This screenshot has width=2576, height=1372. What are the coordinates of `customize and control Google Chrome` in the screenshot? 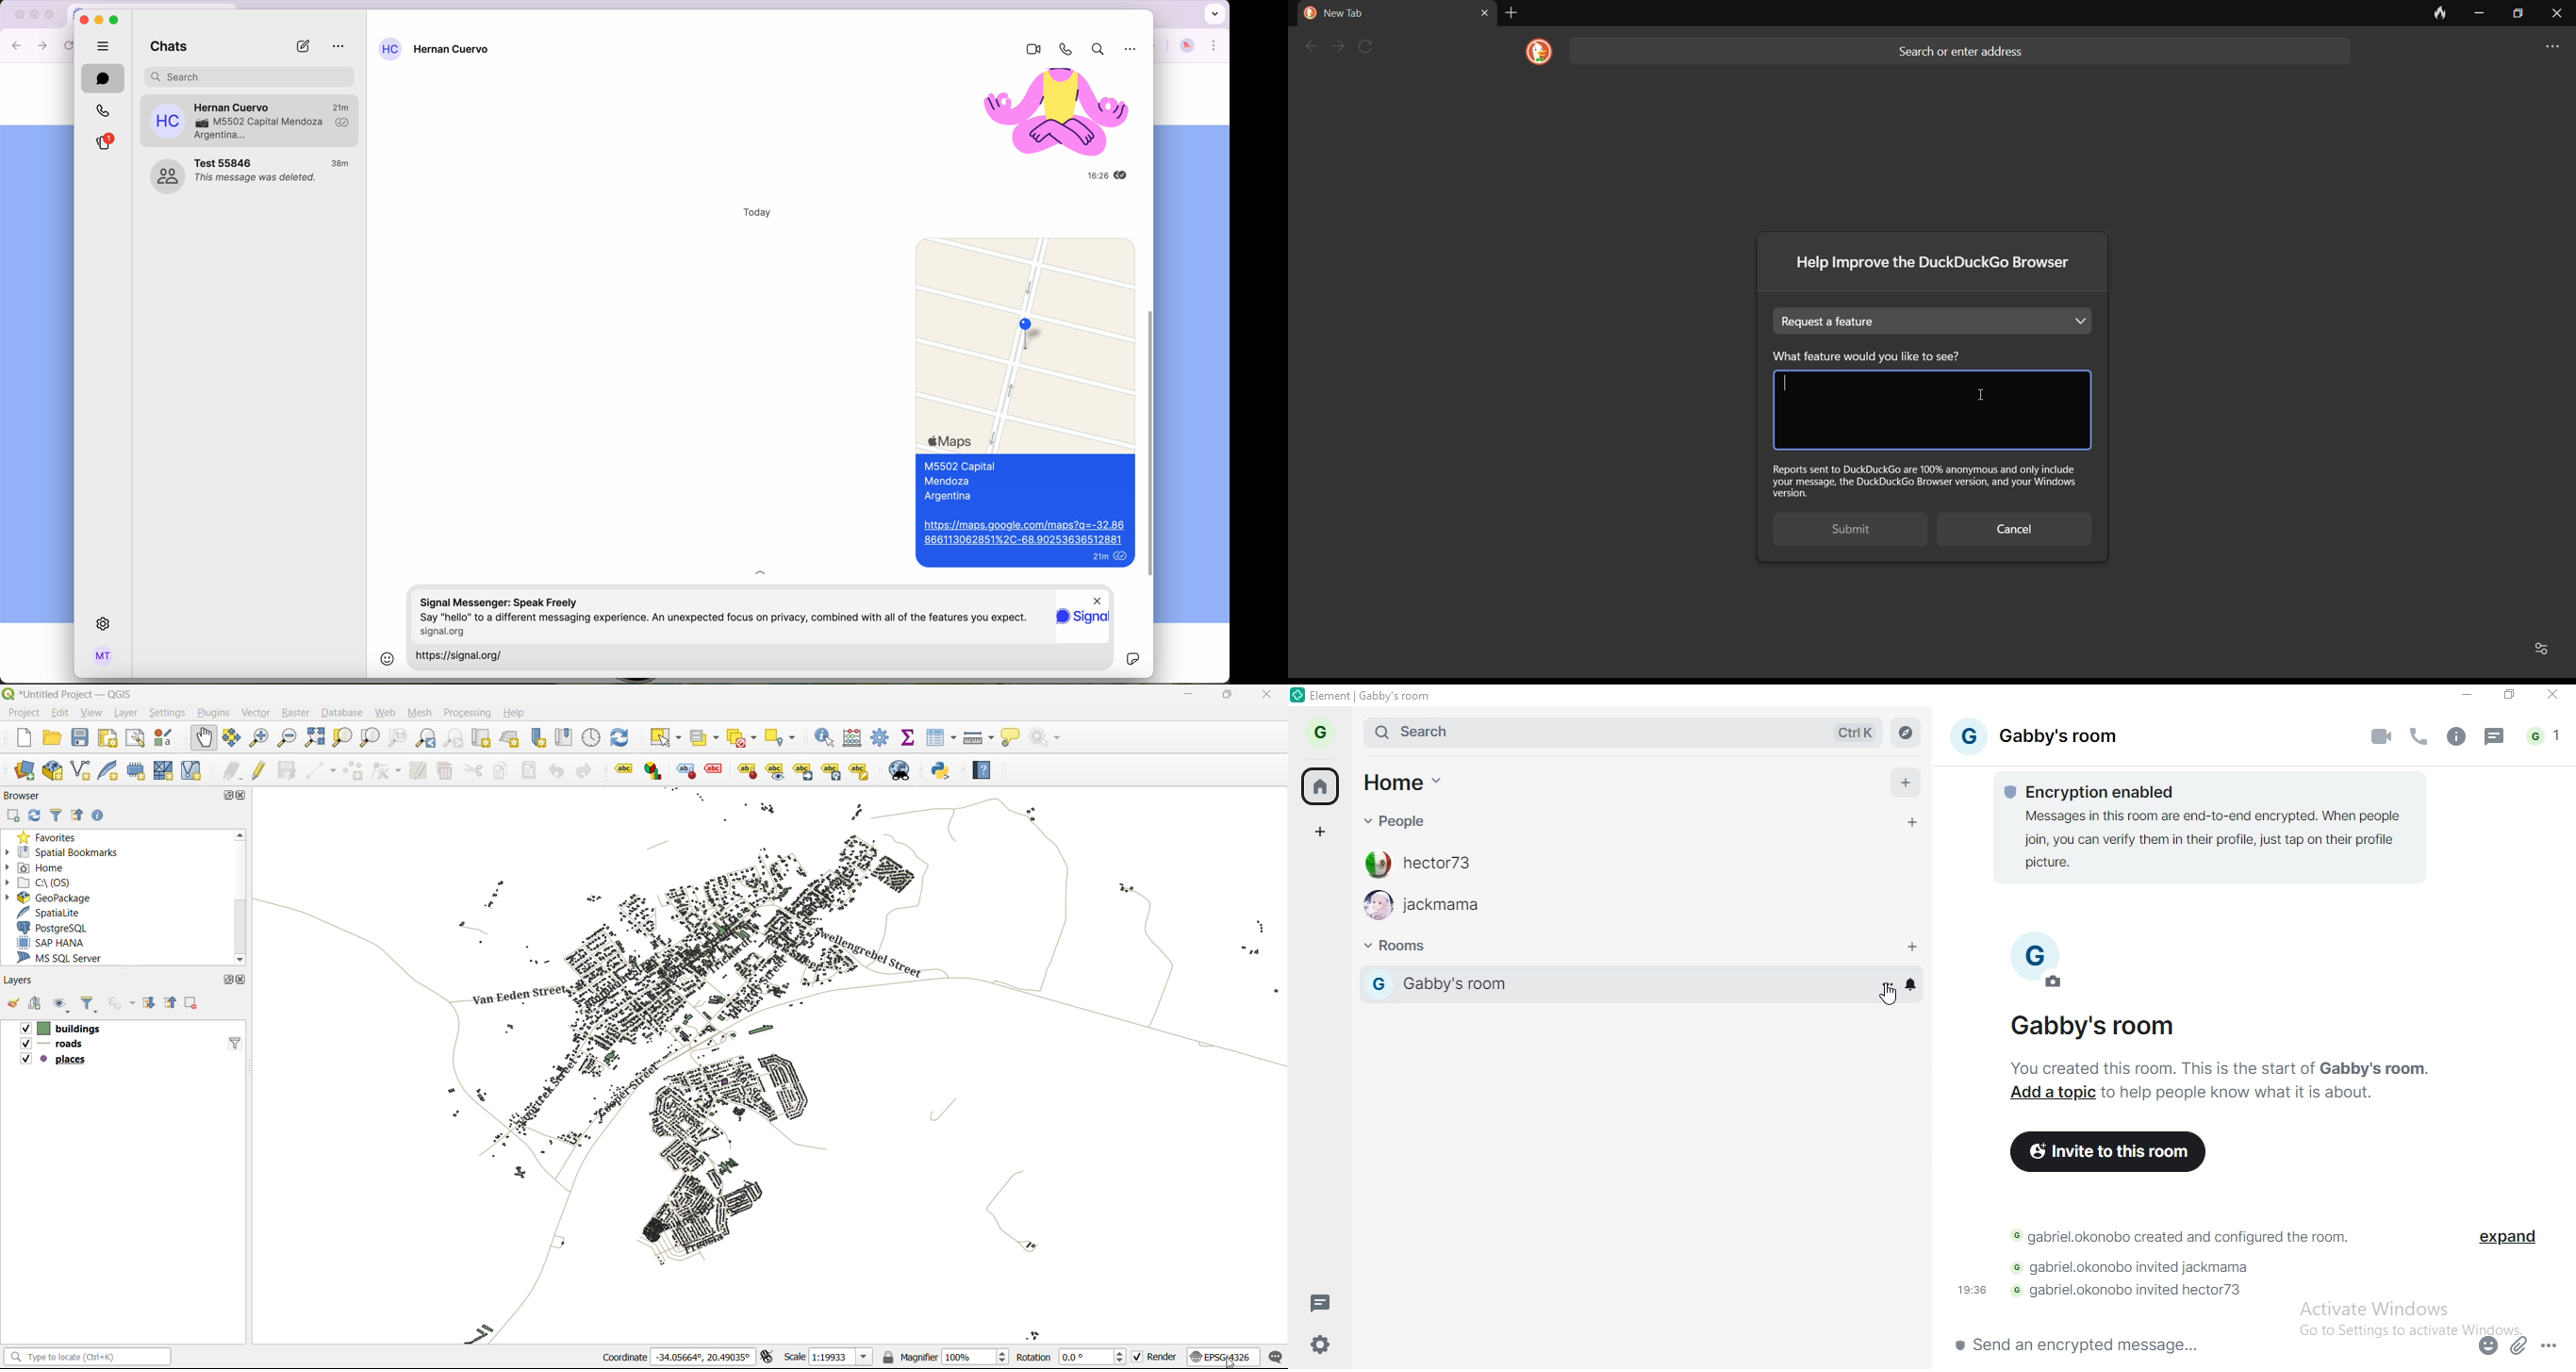 It's located at (1215, 46).